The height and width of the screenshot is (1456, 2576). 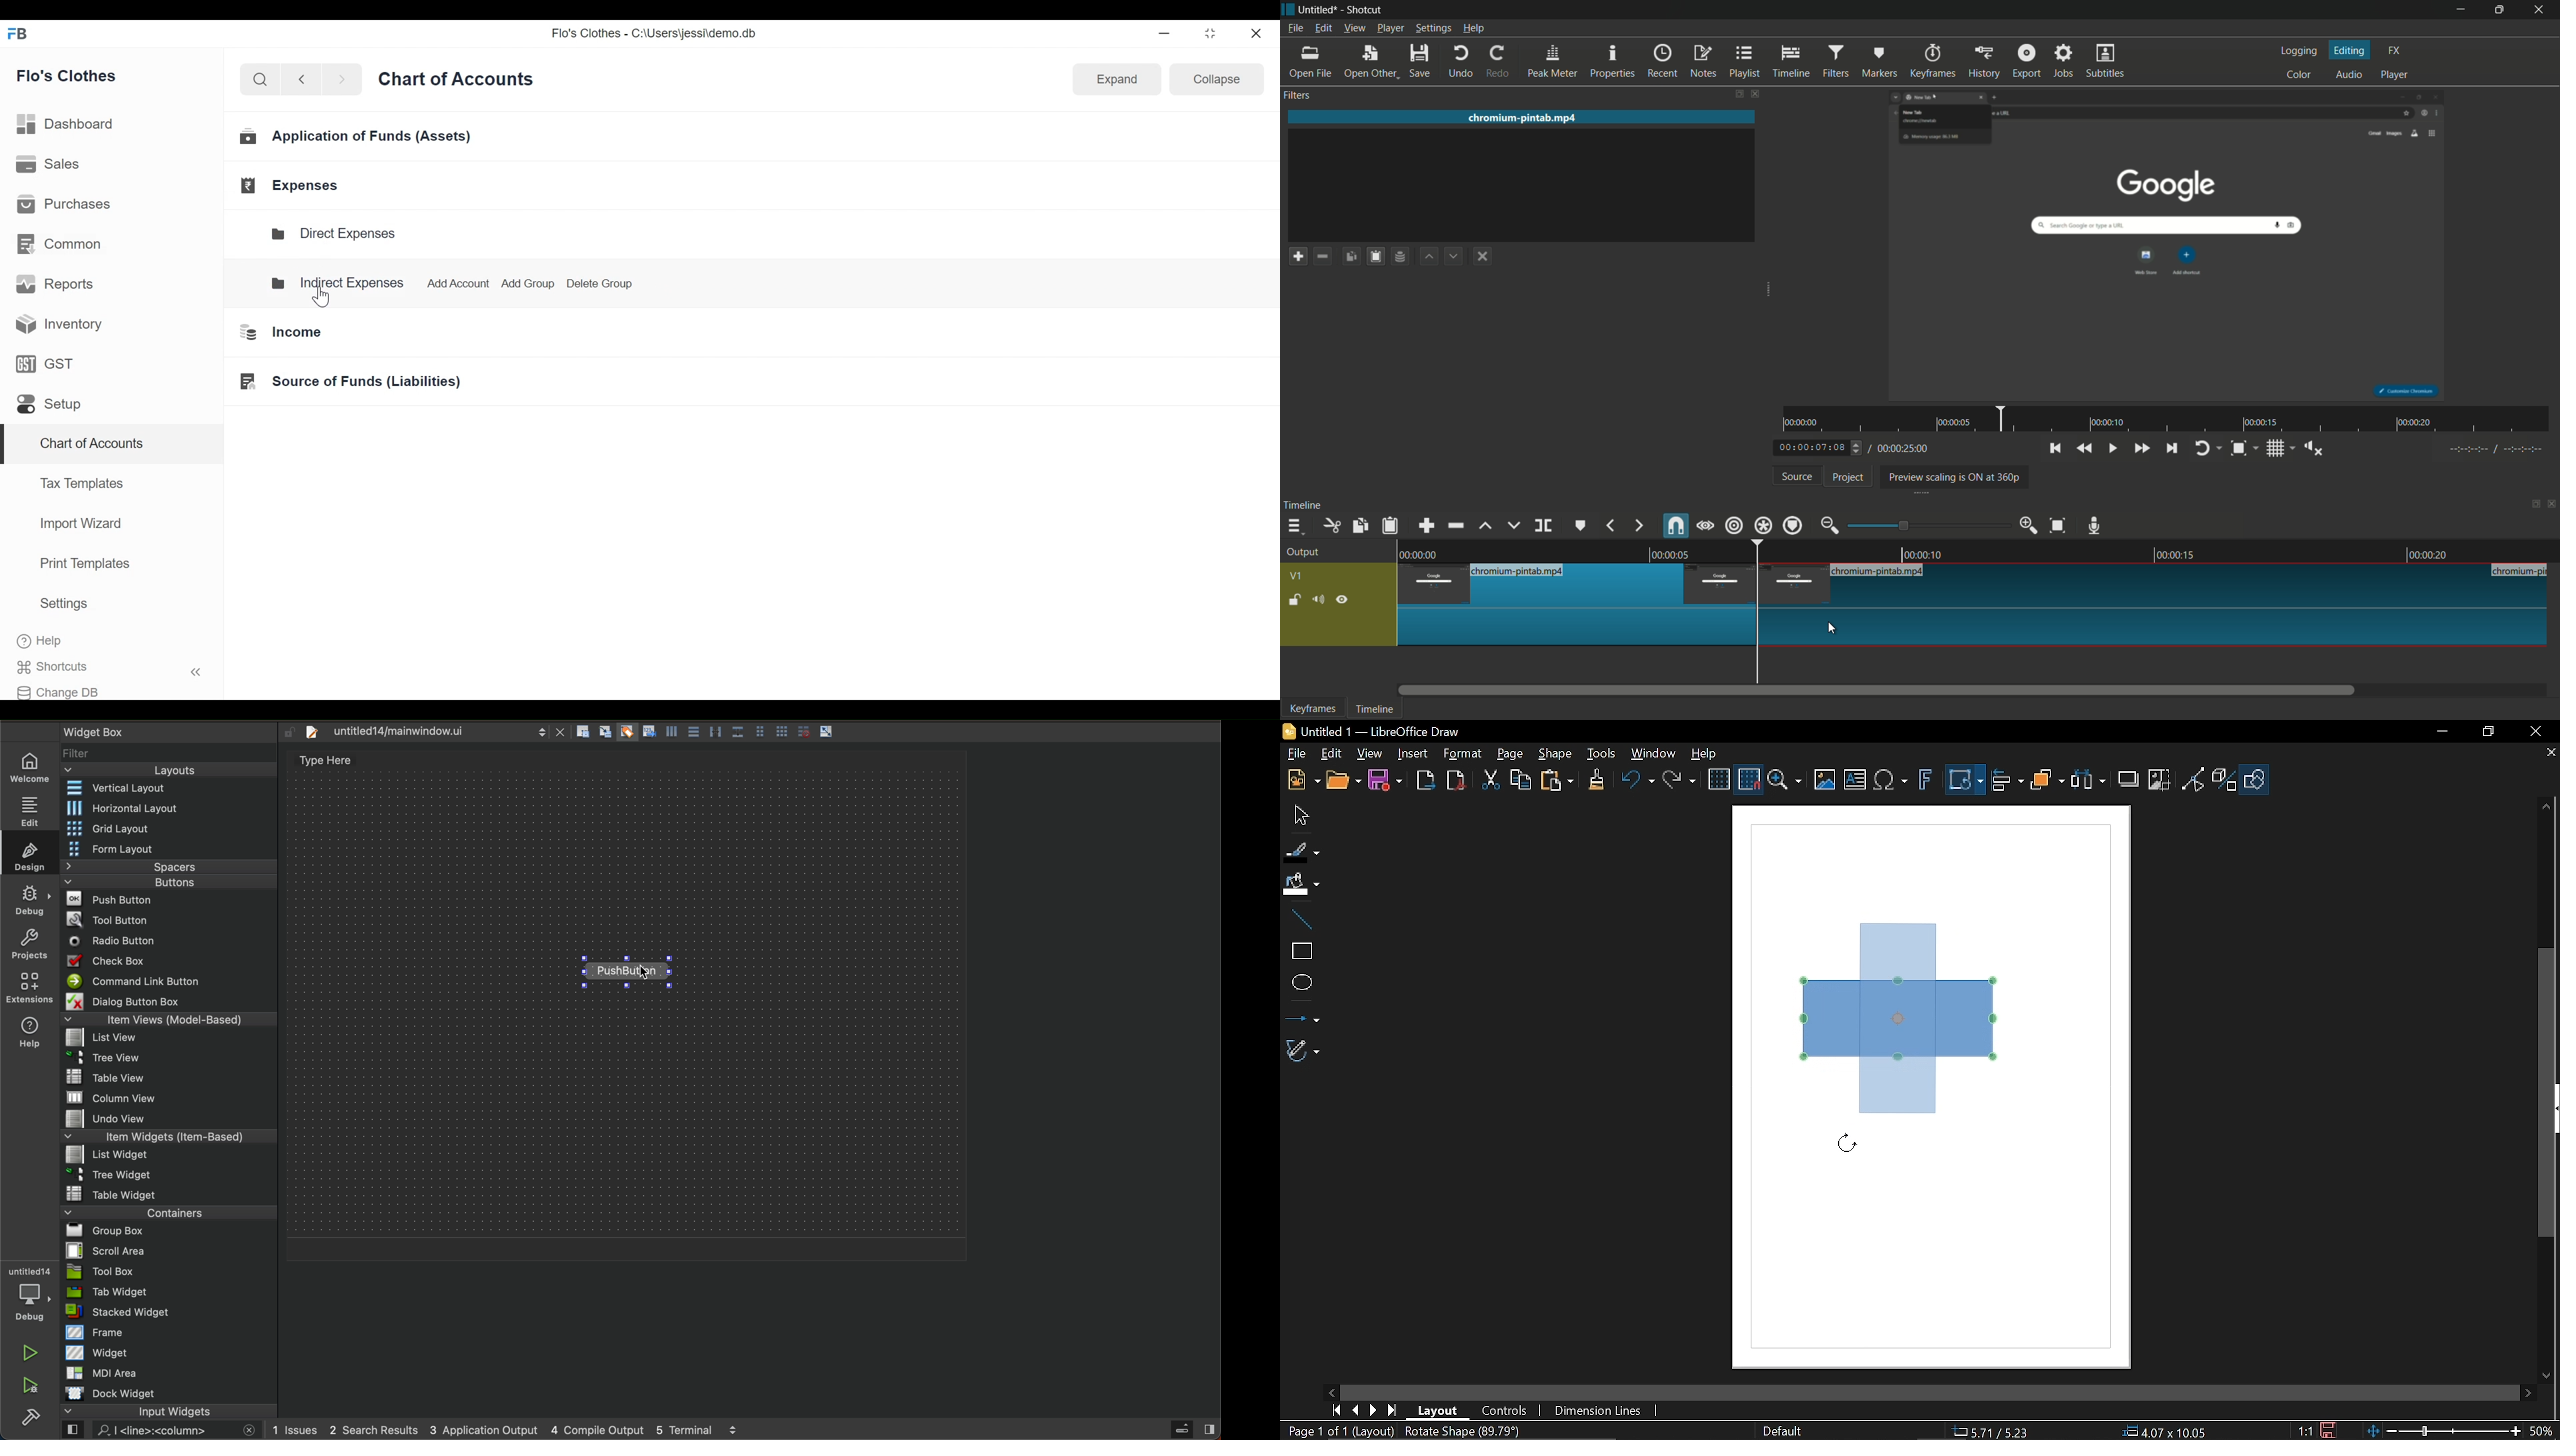 I want to click on this segment has been split, so click(x=1577, y=605).